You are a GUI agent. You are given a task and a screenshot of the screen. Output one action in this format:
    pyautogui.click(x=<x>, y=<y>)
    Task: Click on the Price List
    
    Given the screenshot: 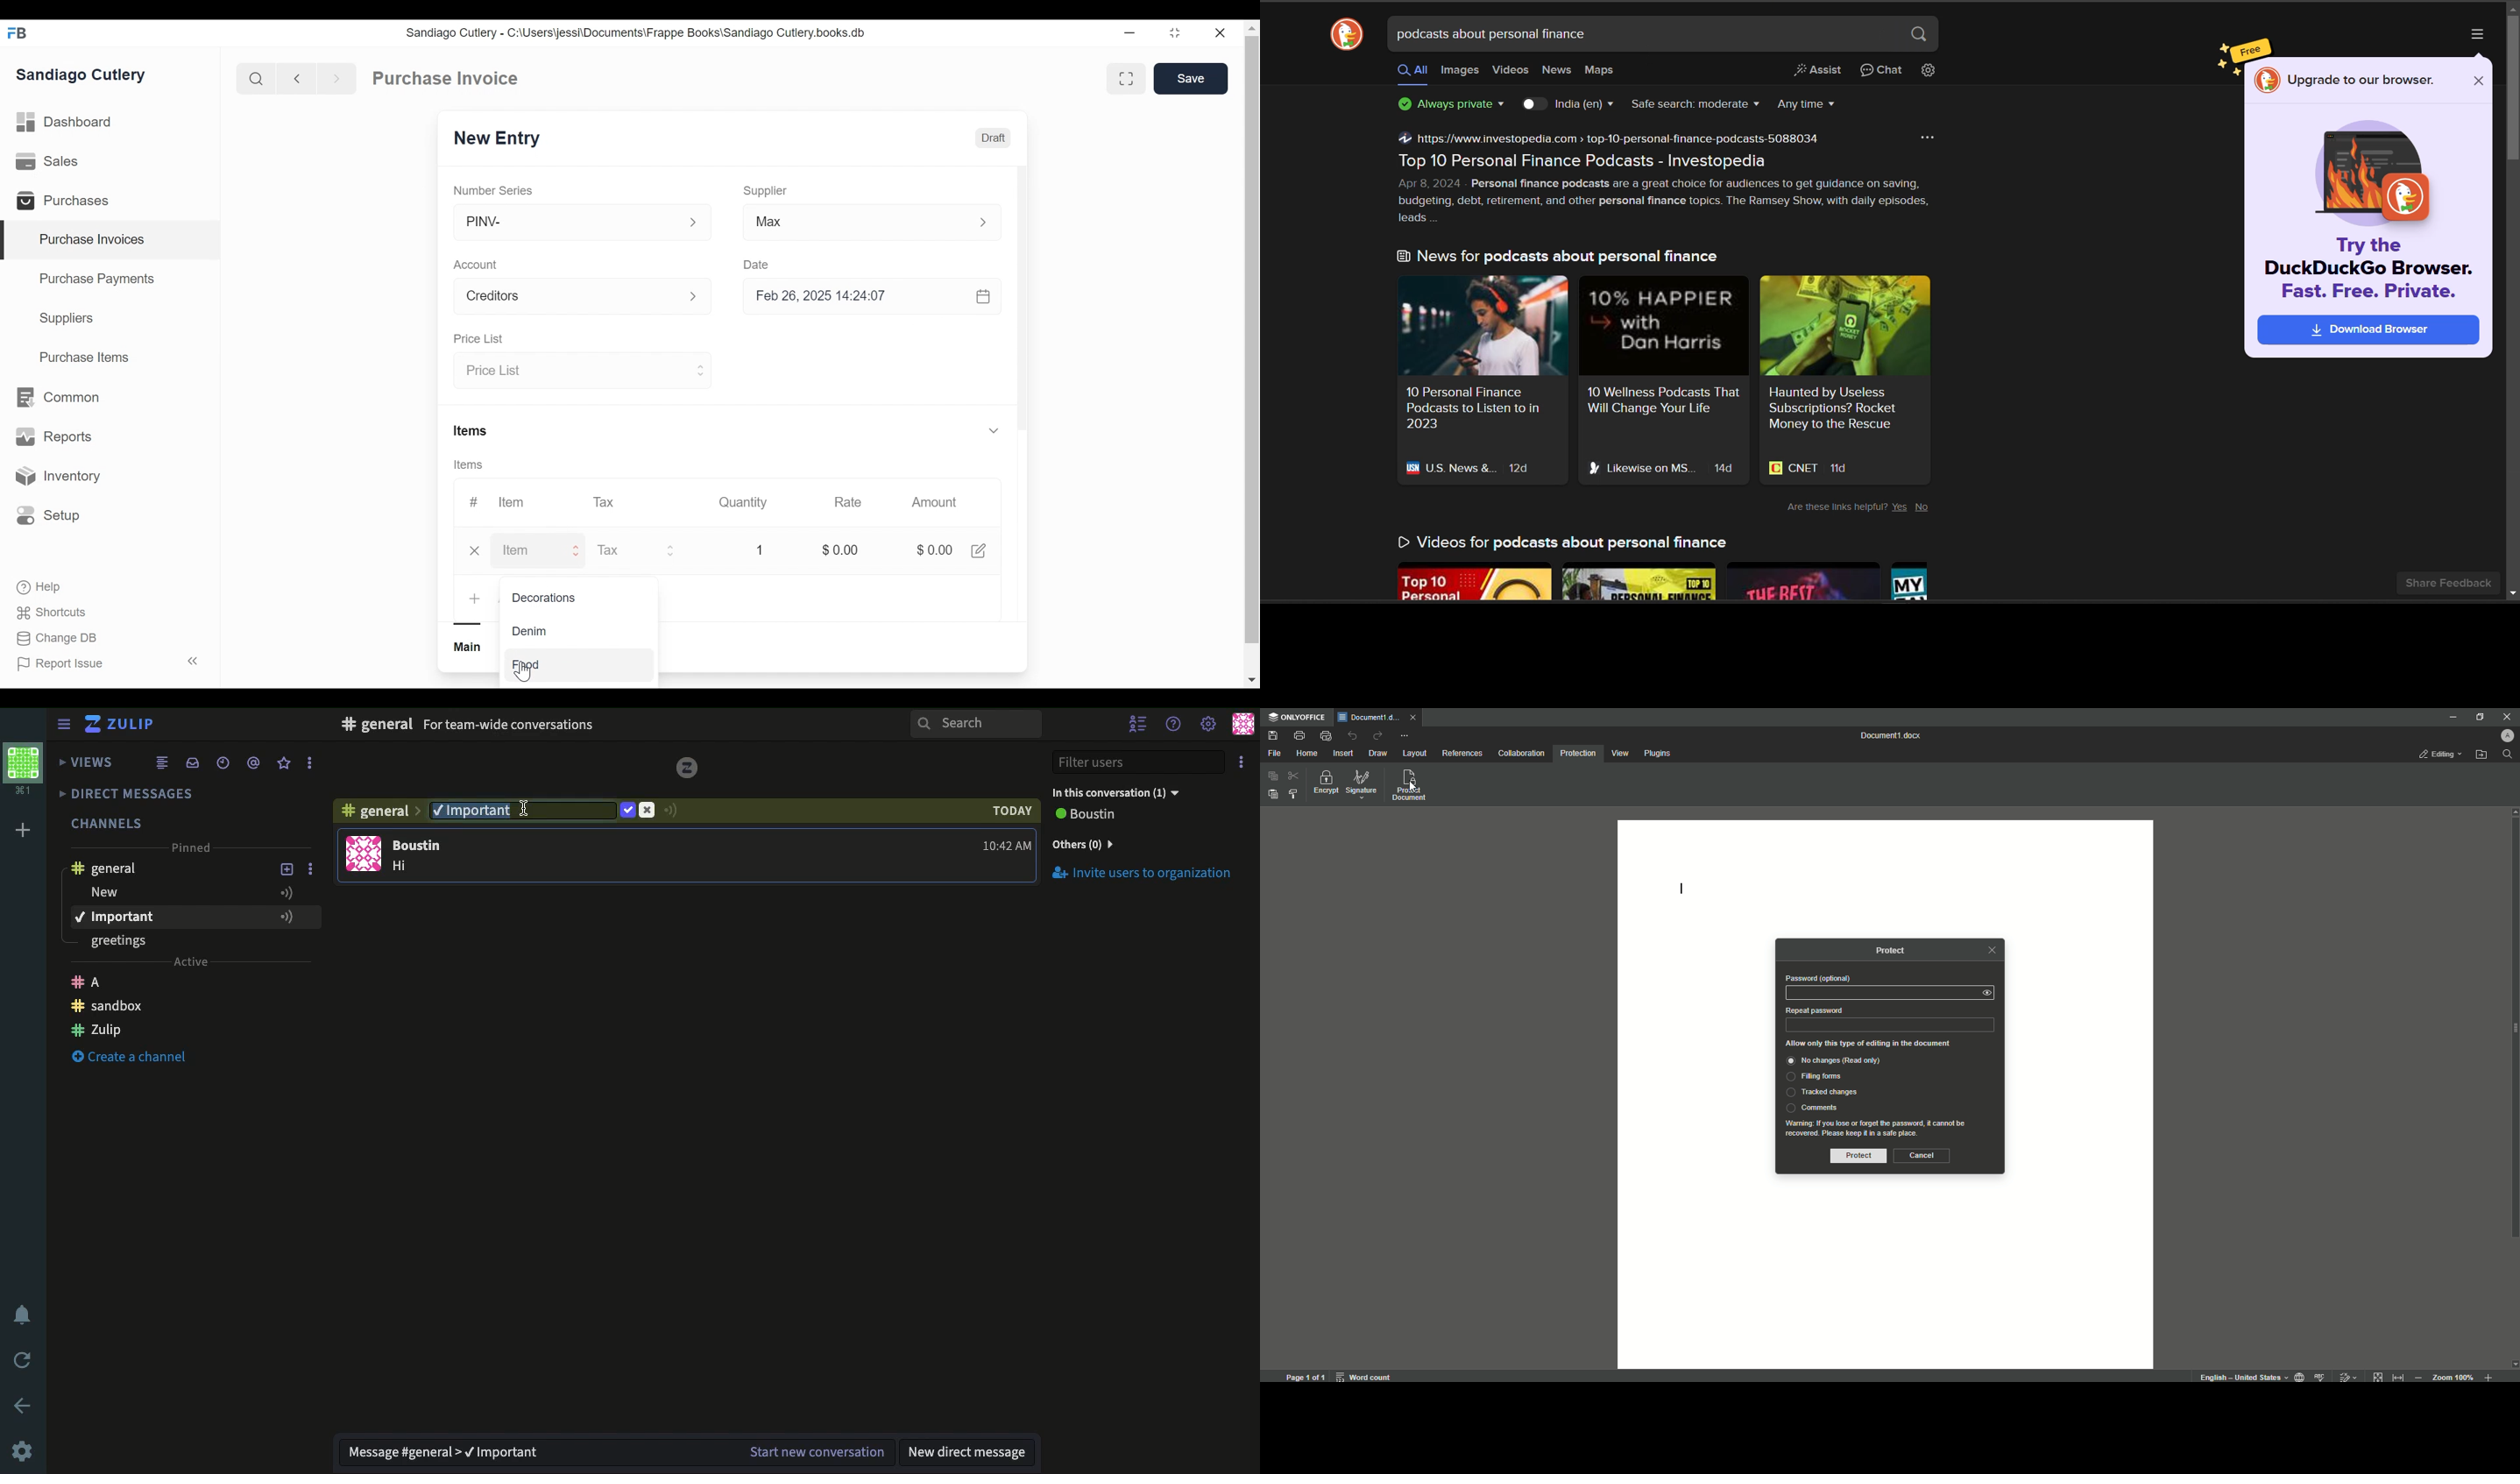 What is the action you would take?
    pyautogui.click(x=482, y=340)
    